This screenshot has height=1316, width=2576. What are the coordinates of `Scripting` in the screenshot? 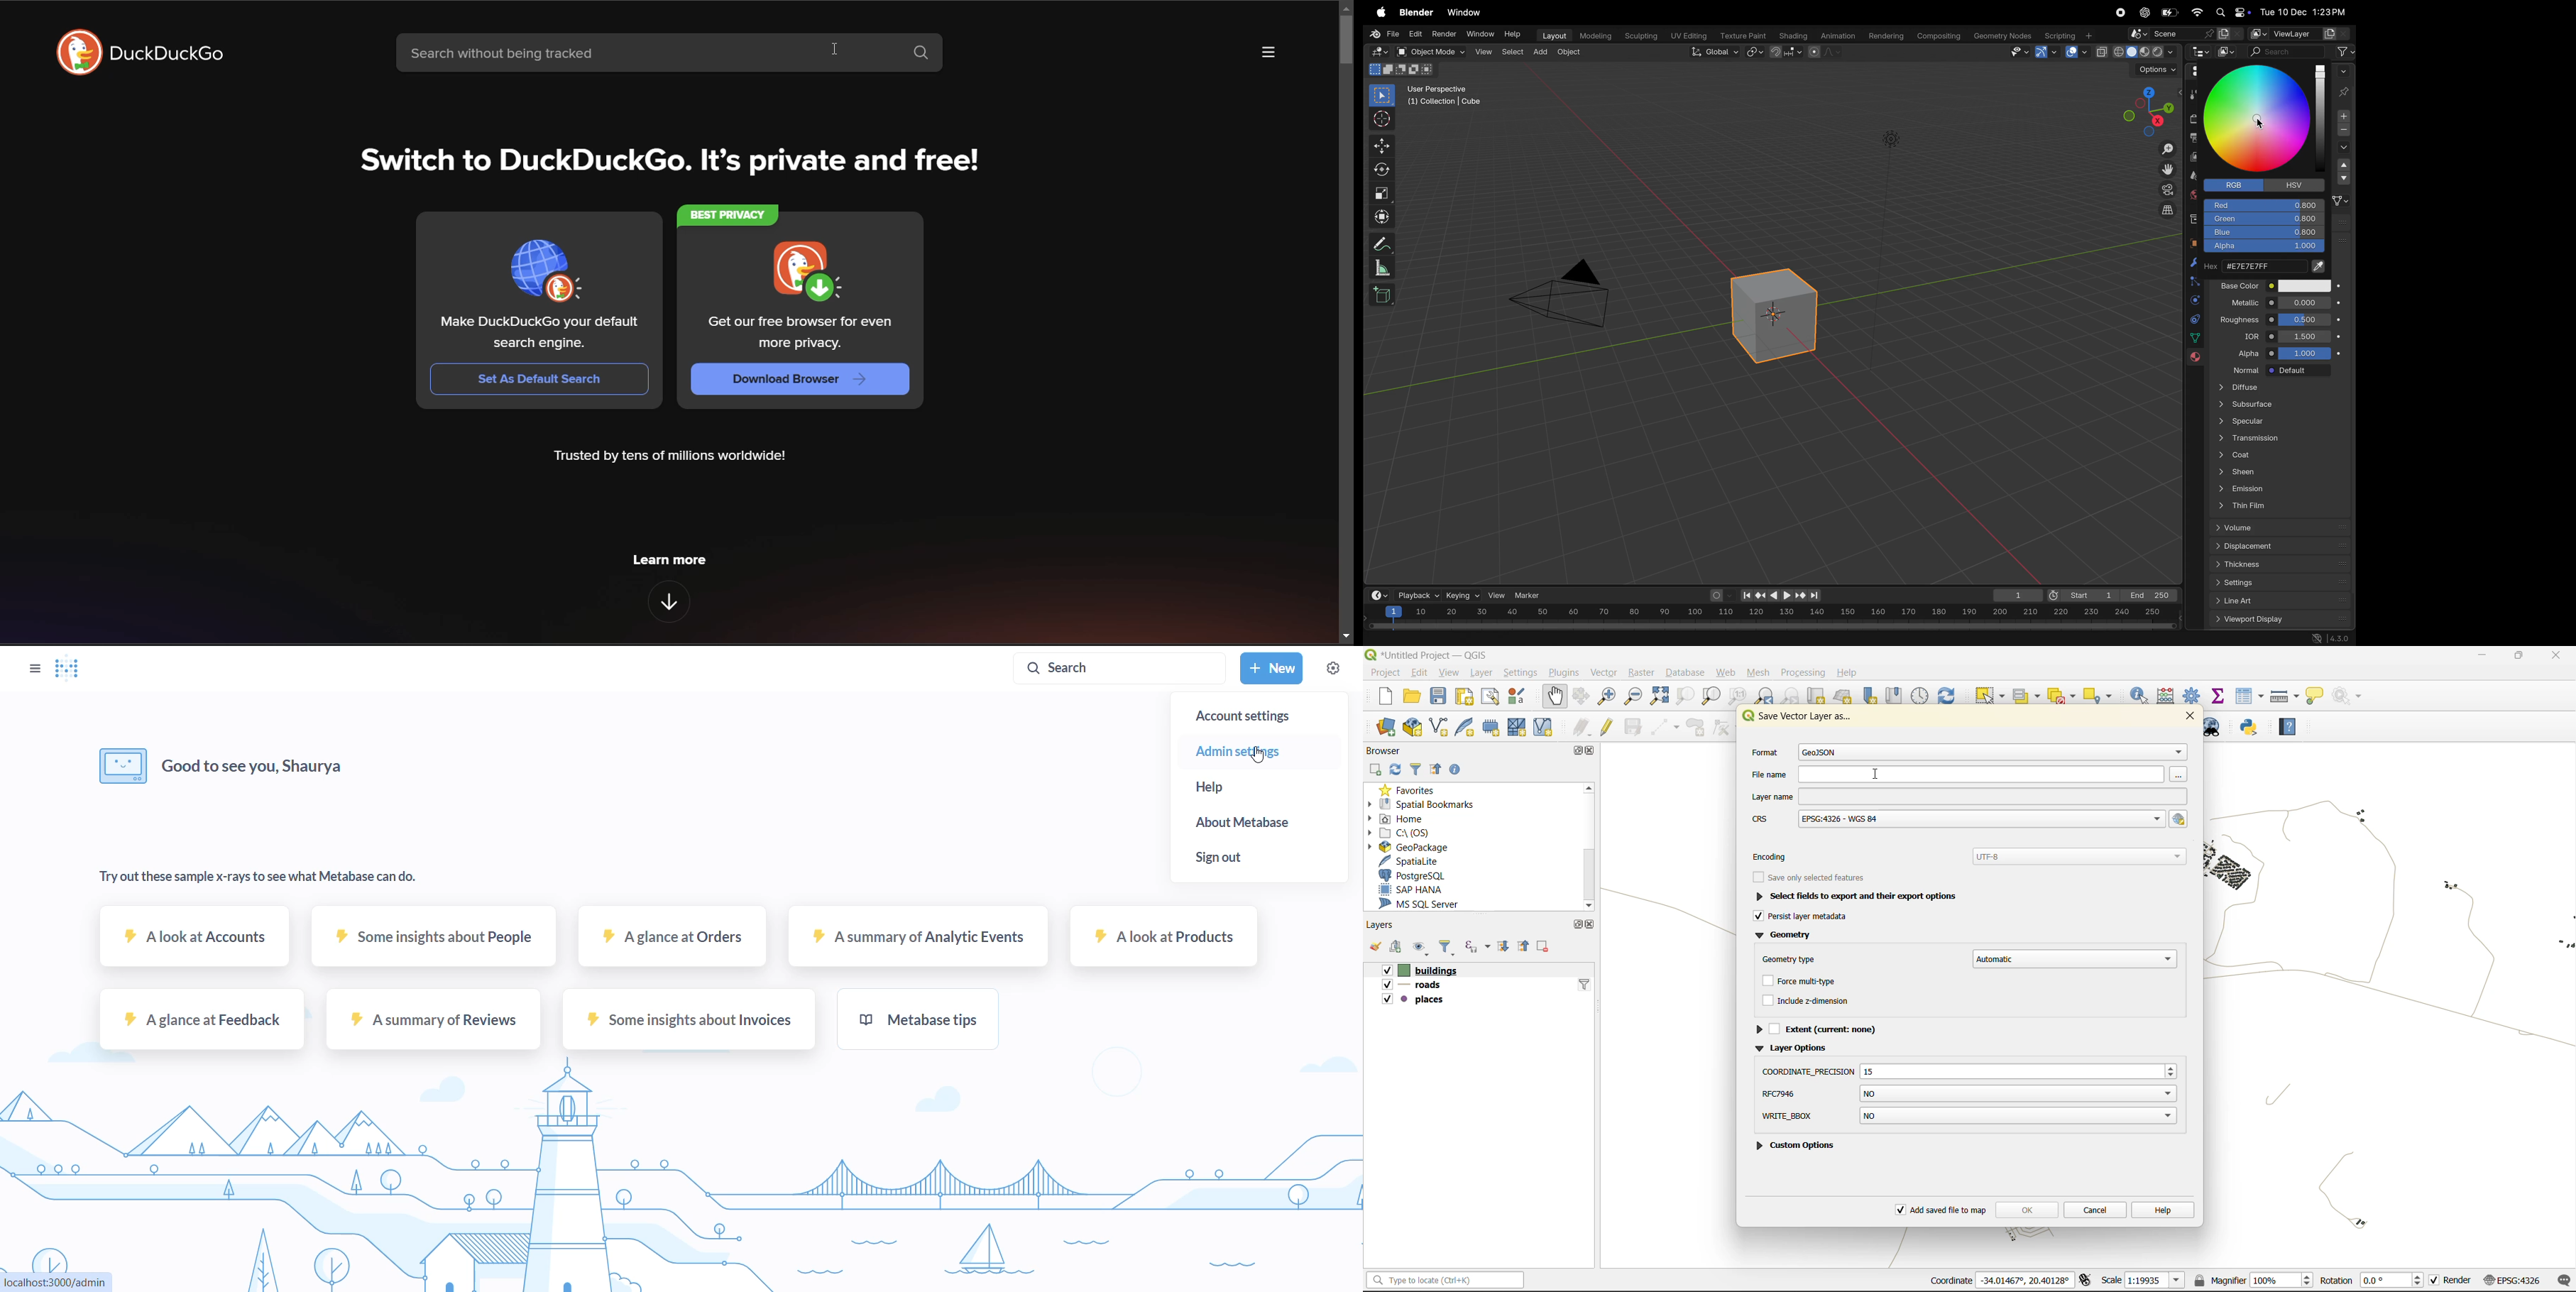 It's located at (2068, 33).